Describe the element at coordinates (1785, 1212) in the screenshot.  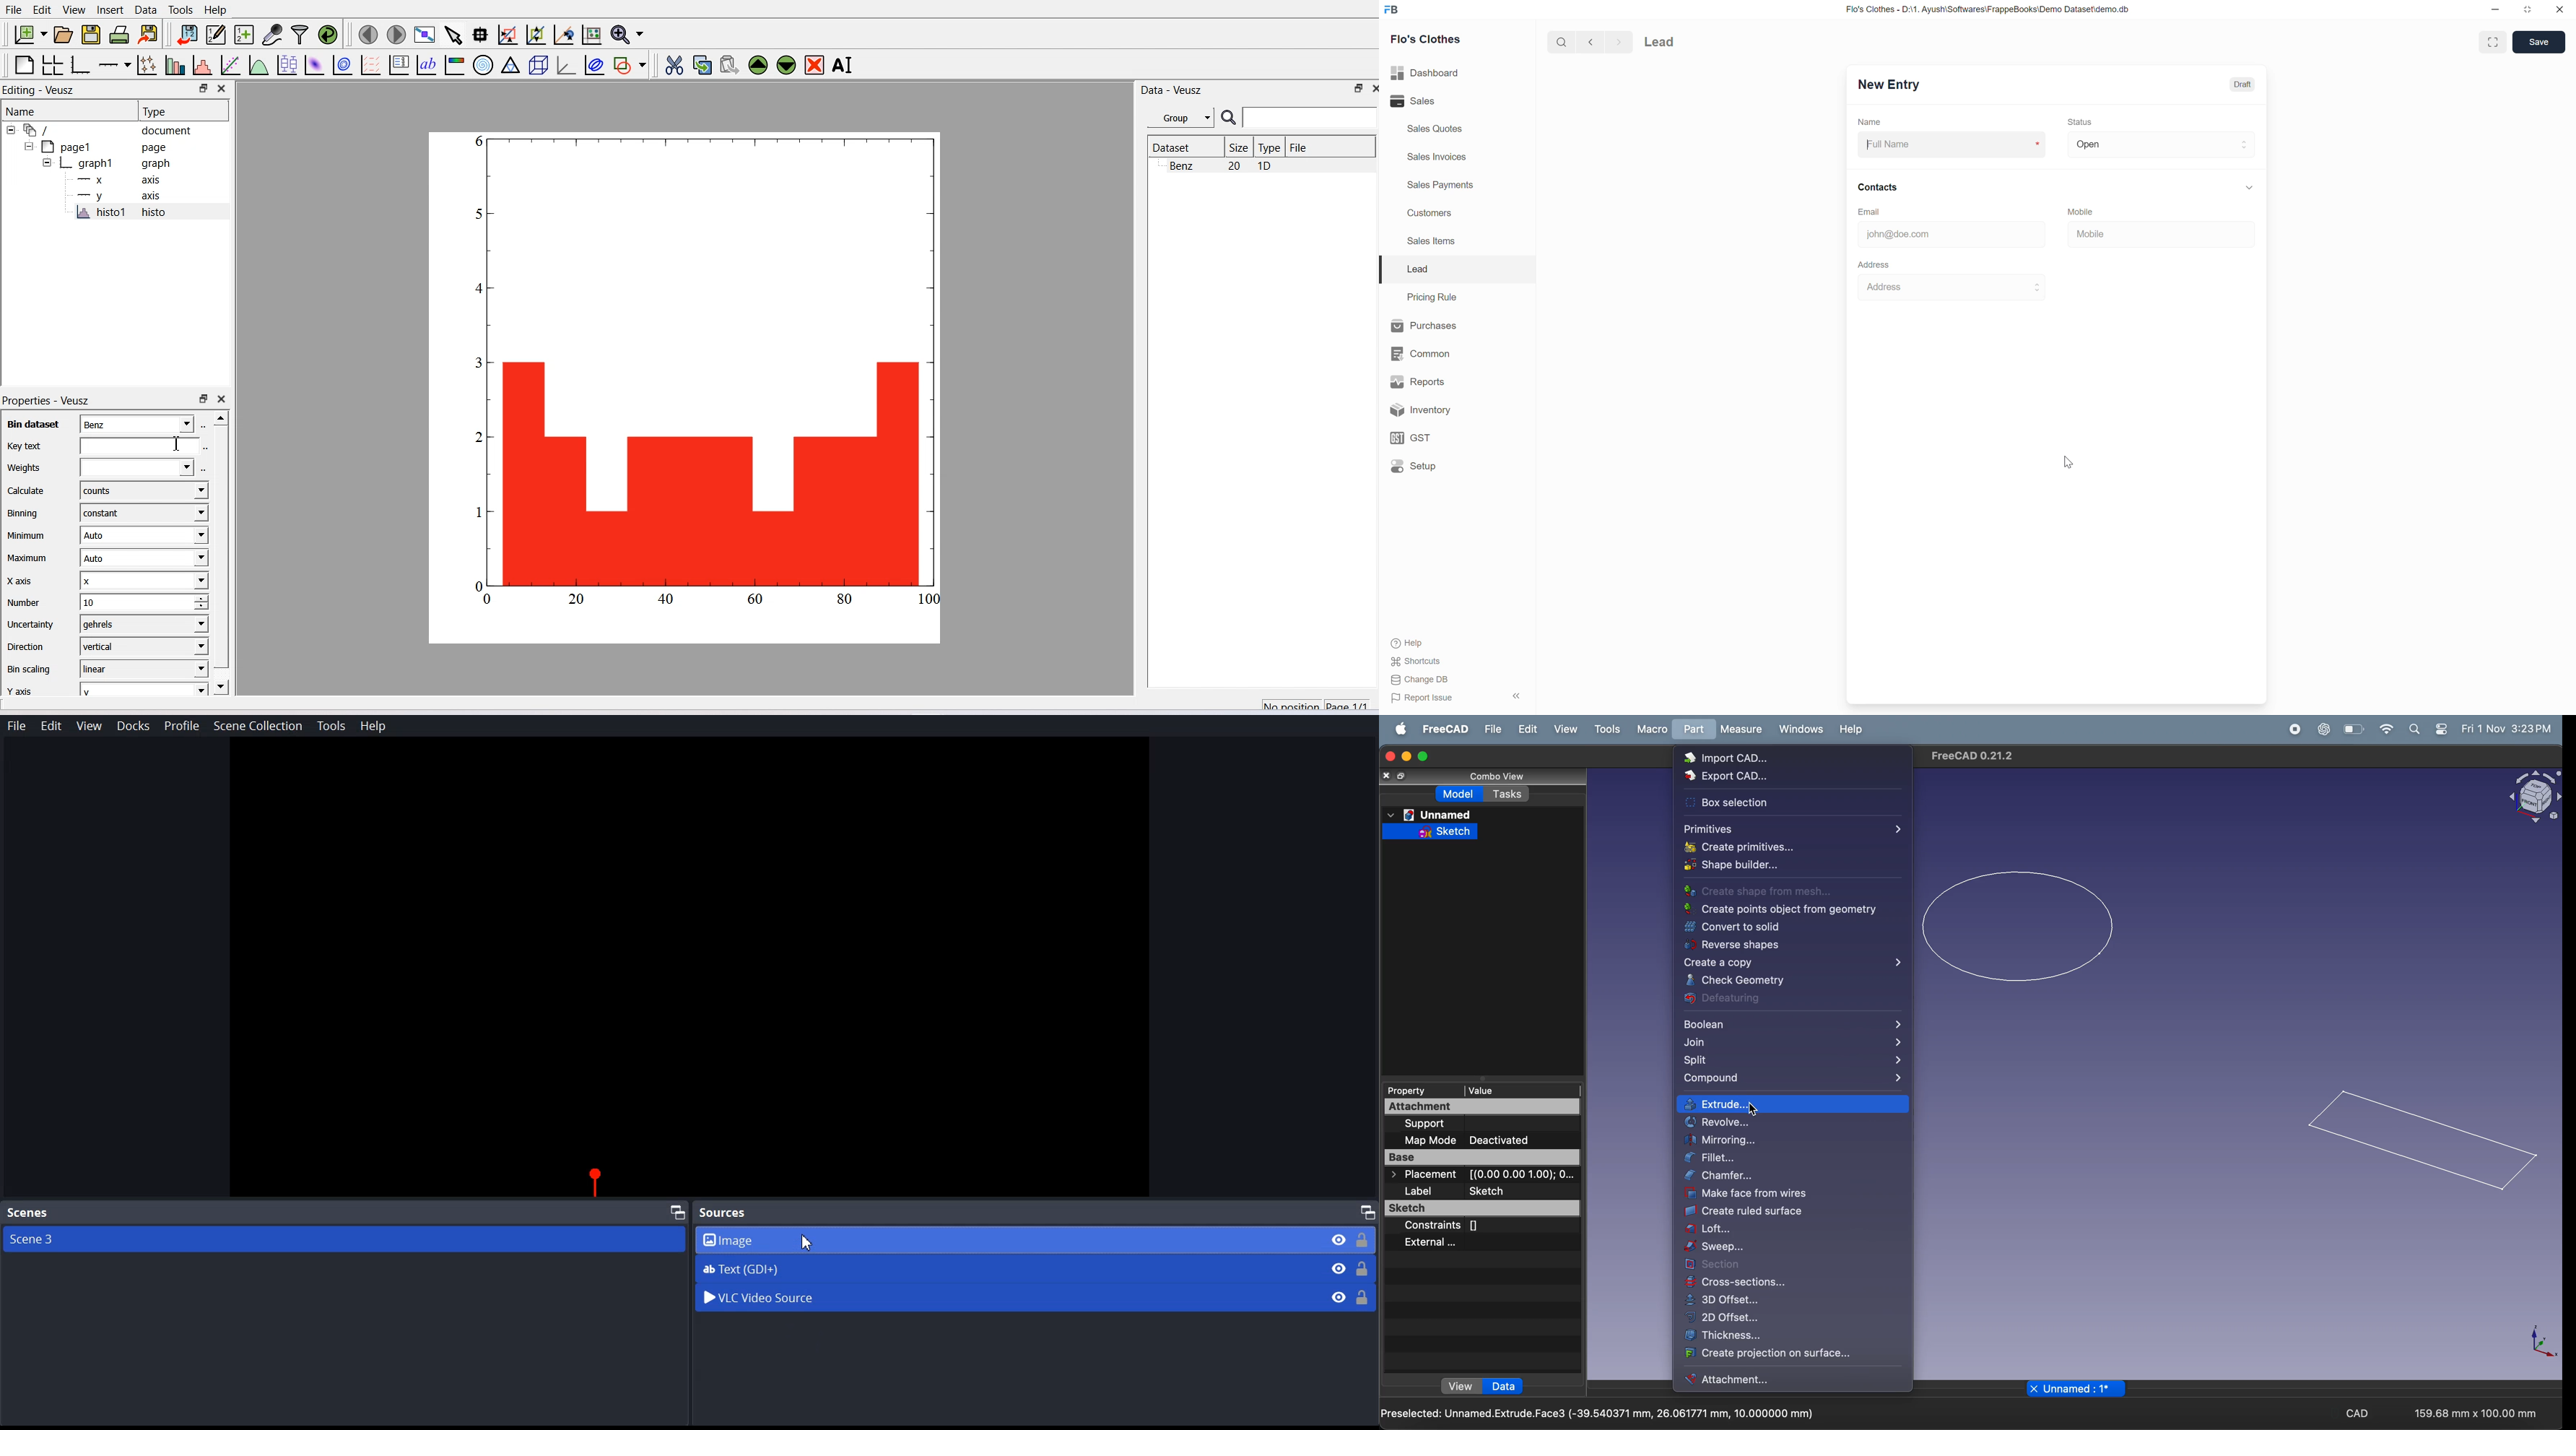
I see `Create ruled surface` at that location.